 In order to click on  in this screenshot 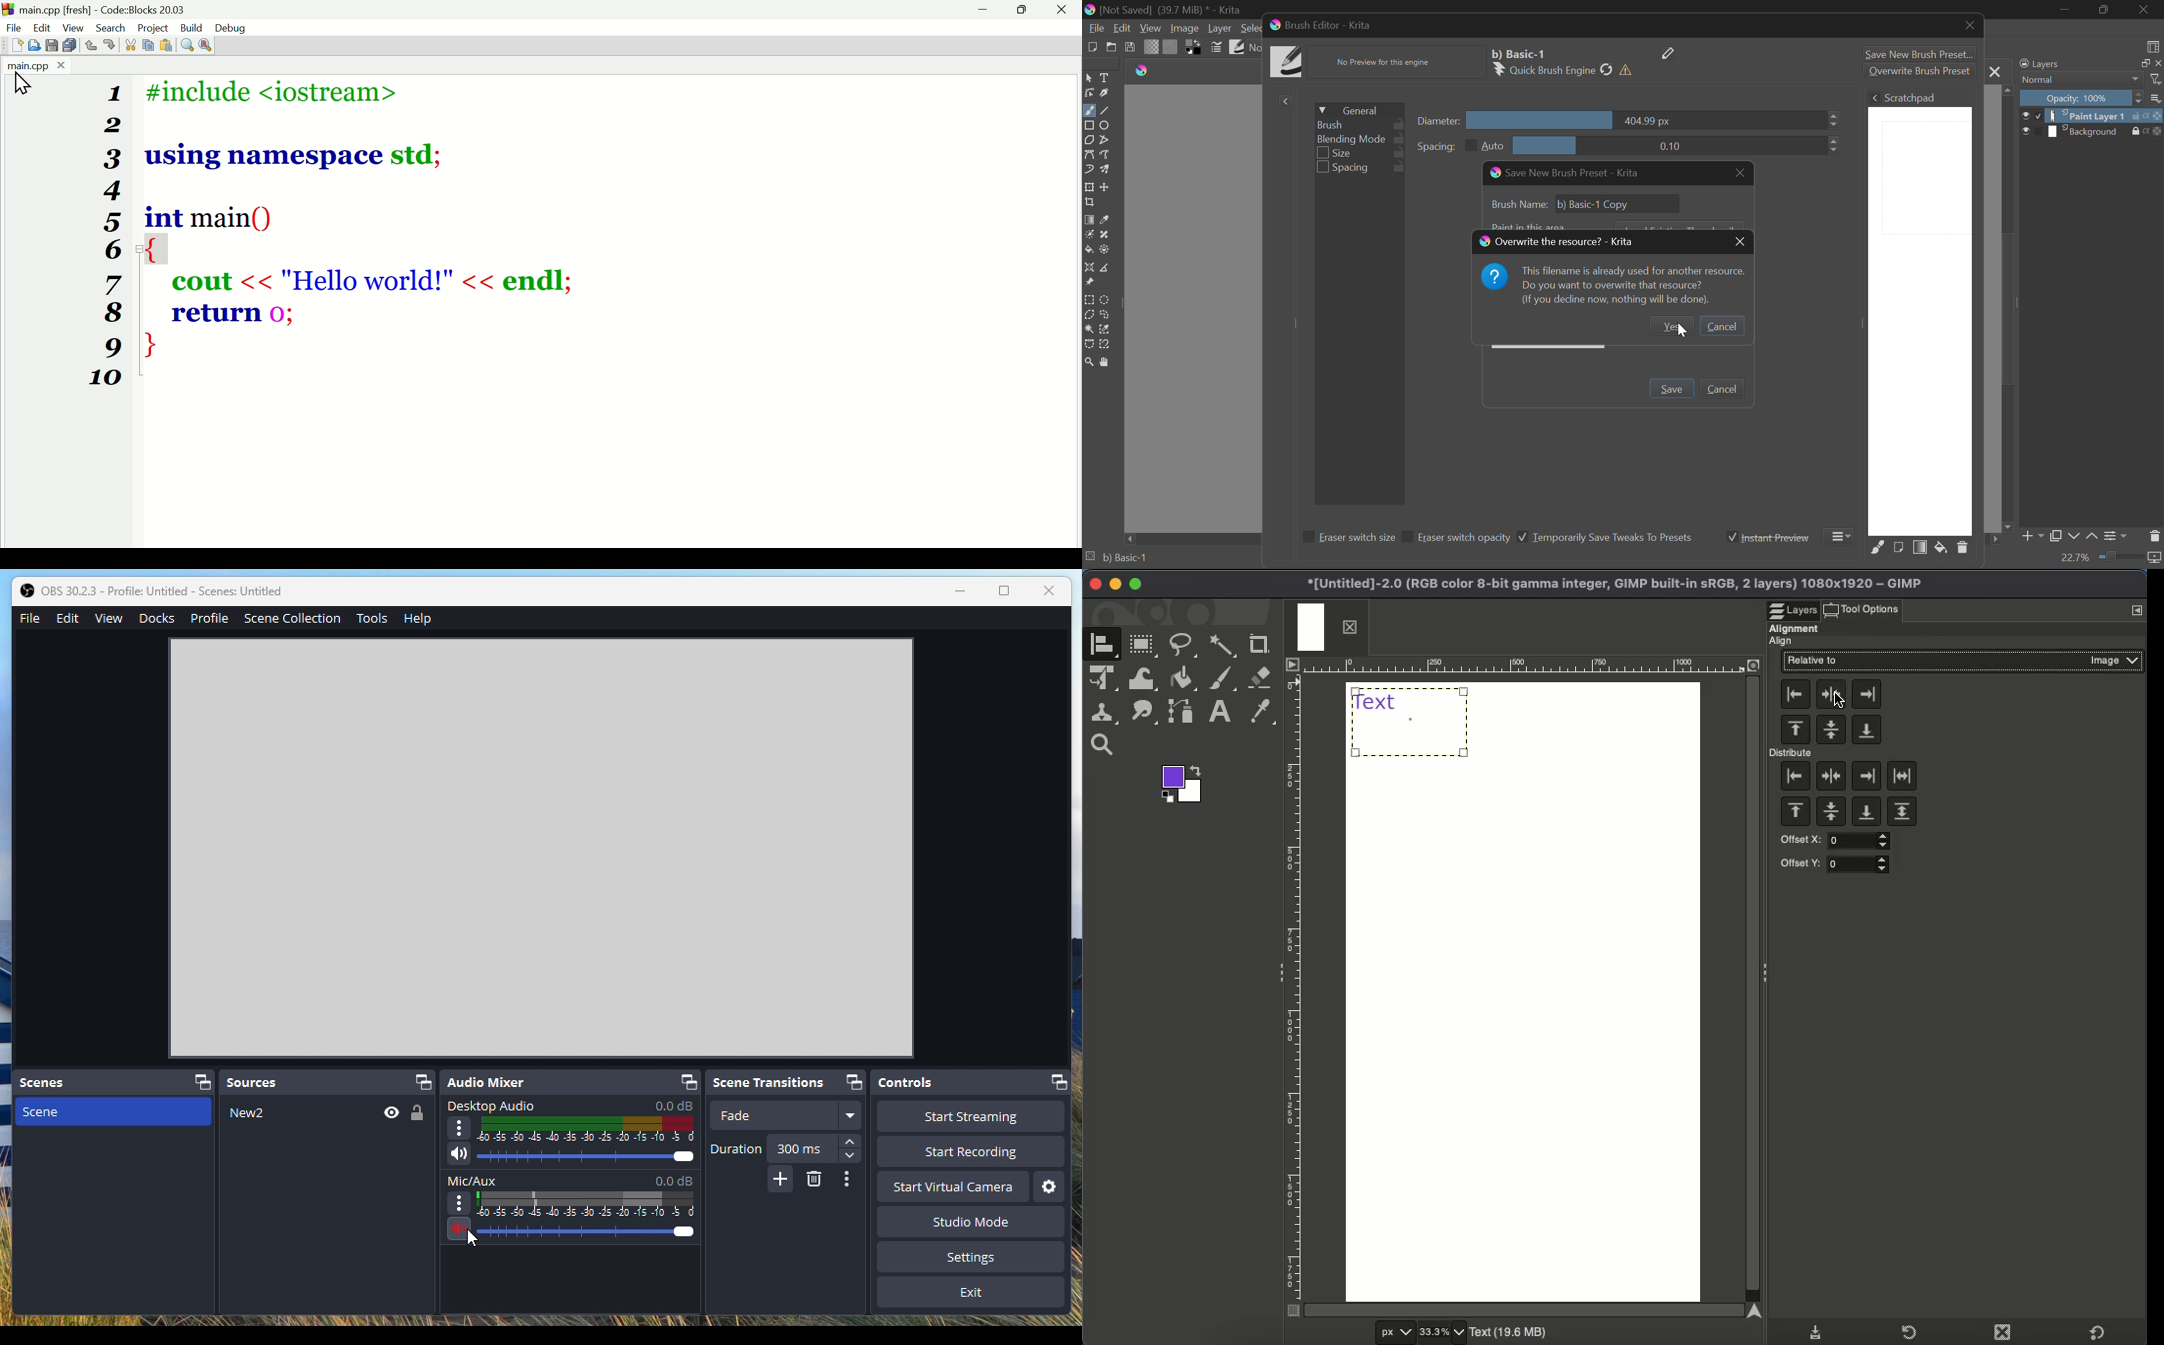, I will do `click(963, 590)`.